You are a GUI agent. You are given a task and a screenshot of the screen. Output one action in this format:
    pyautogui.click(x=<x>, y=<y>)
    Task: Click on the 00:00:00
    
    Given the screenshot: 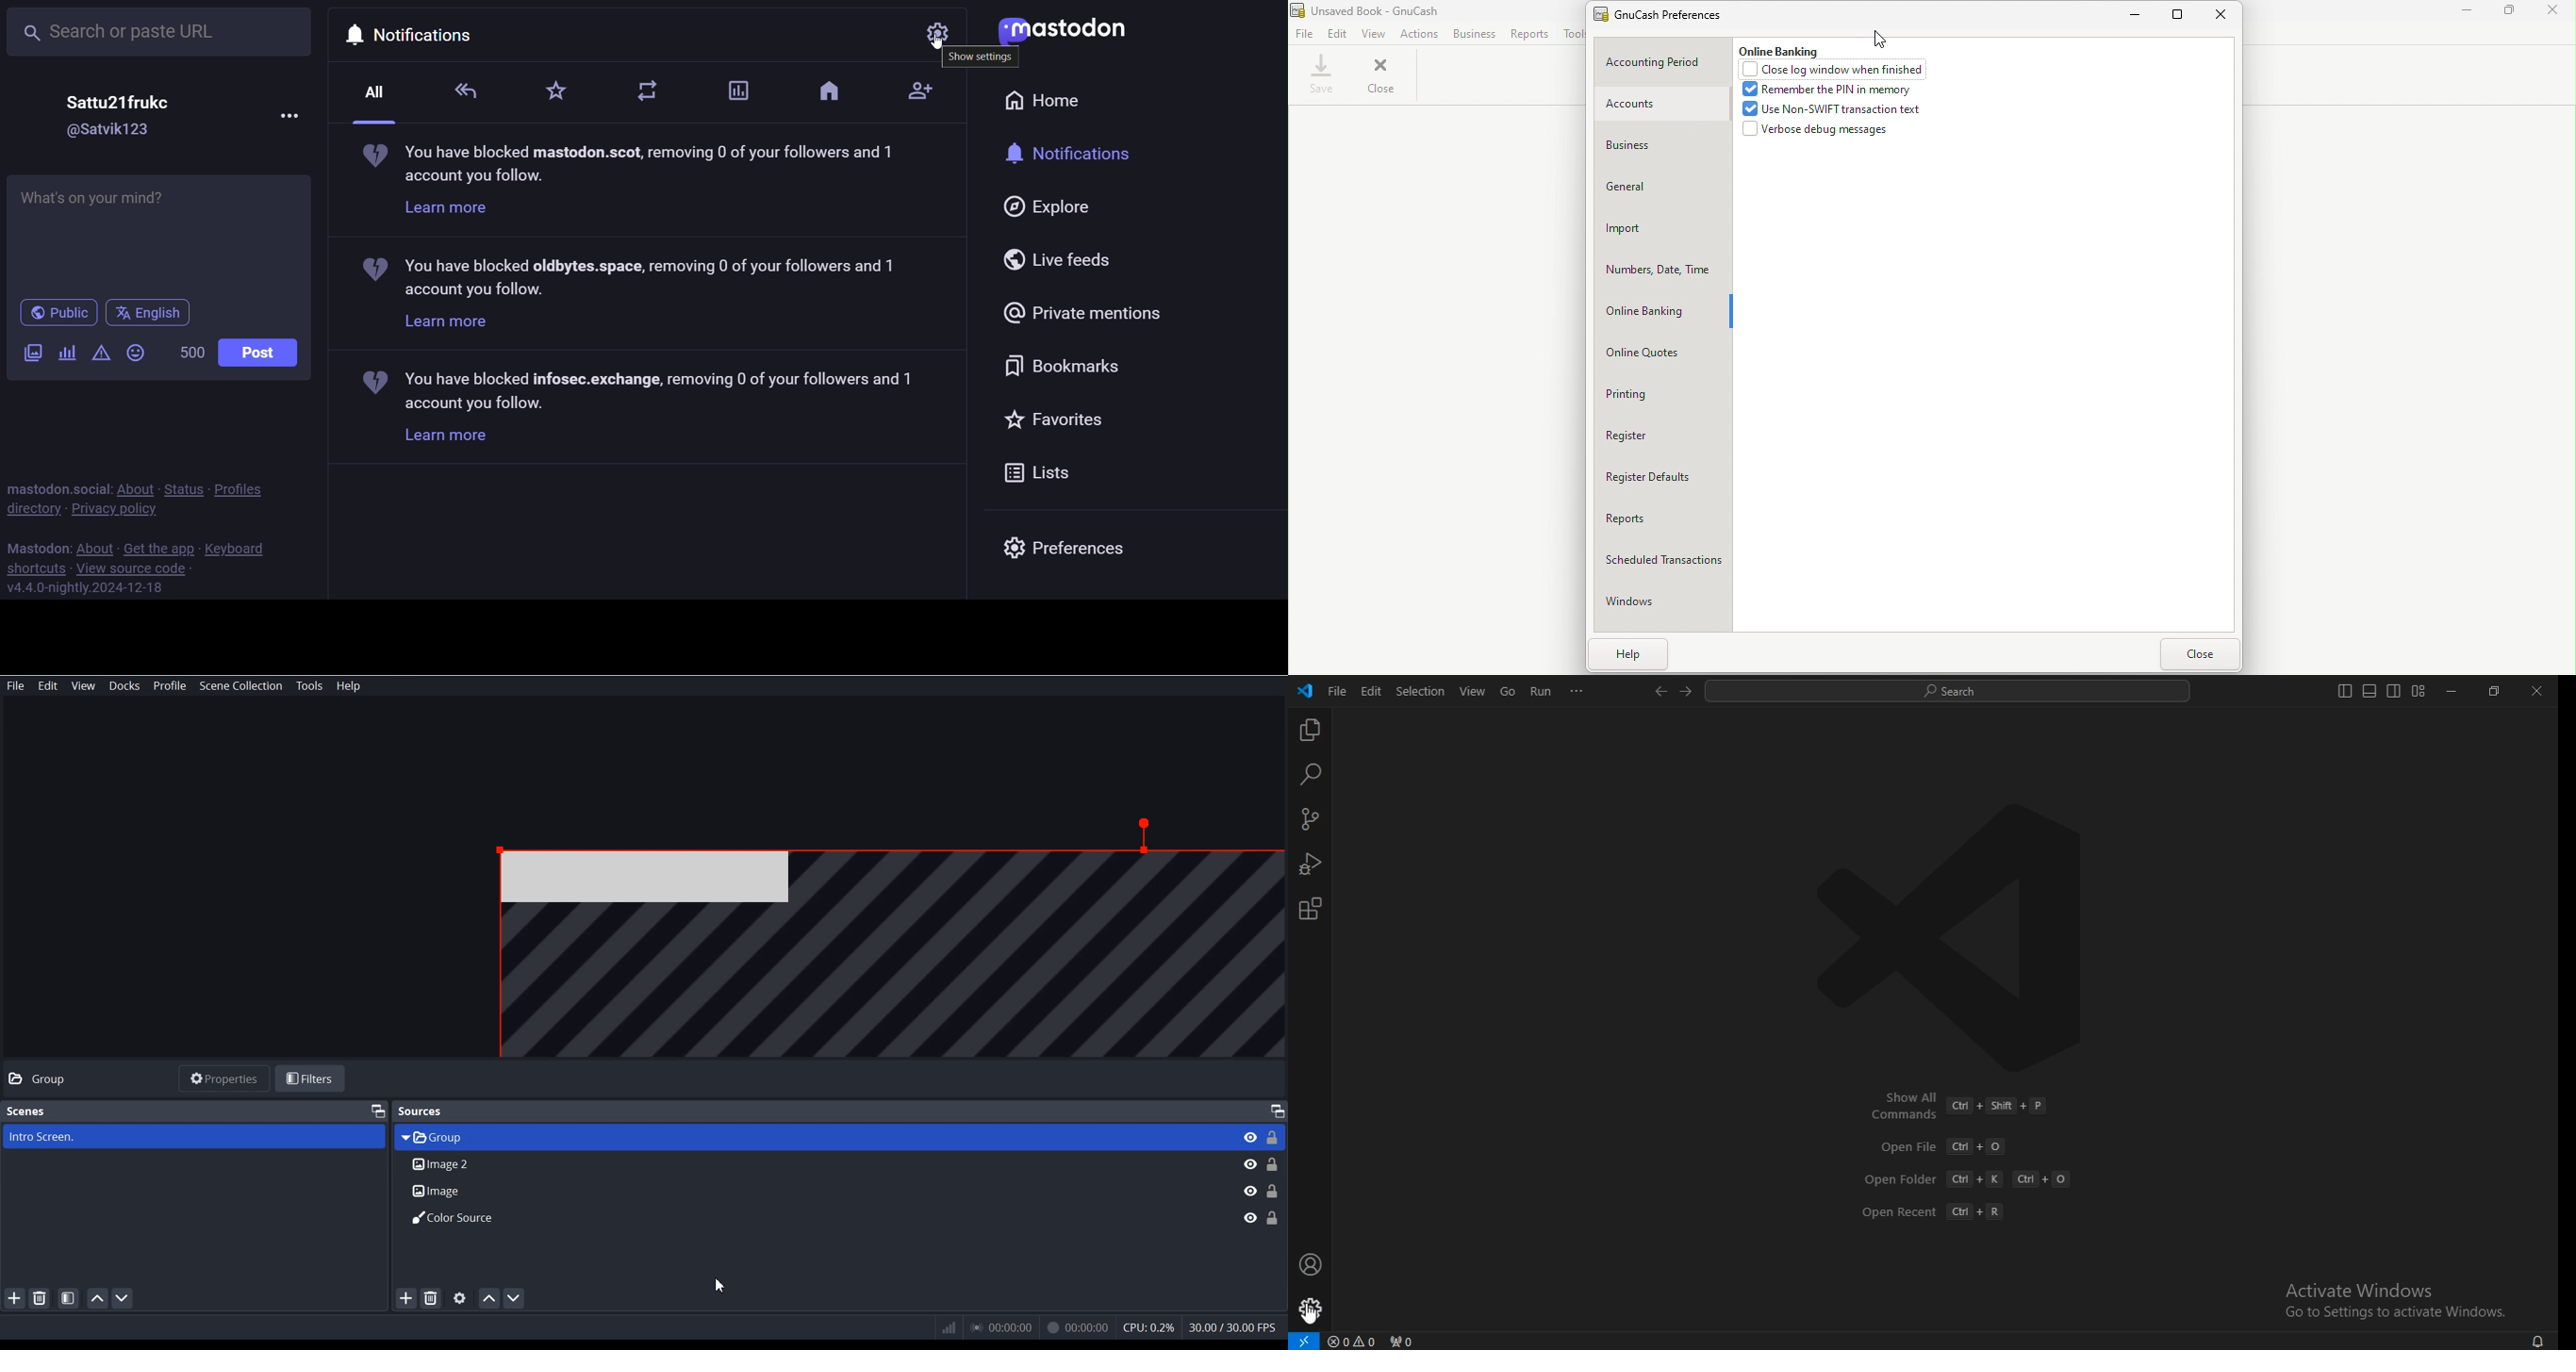 What is the action you would take?
    pyautogui.click(x=1077, y=1326)
    